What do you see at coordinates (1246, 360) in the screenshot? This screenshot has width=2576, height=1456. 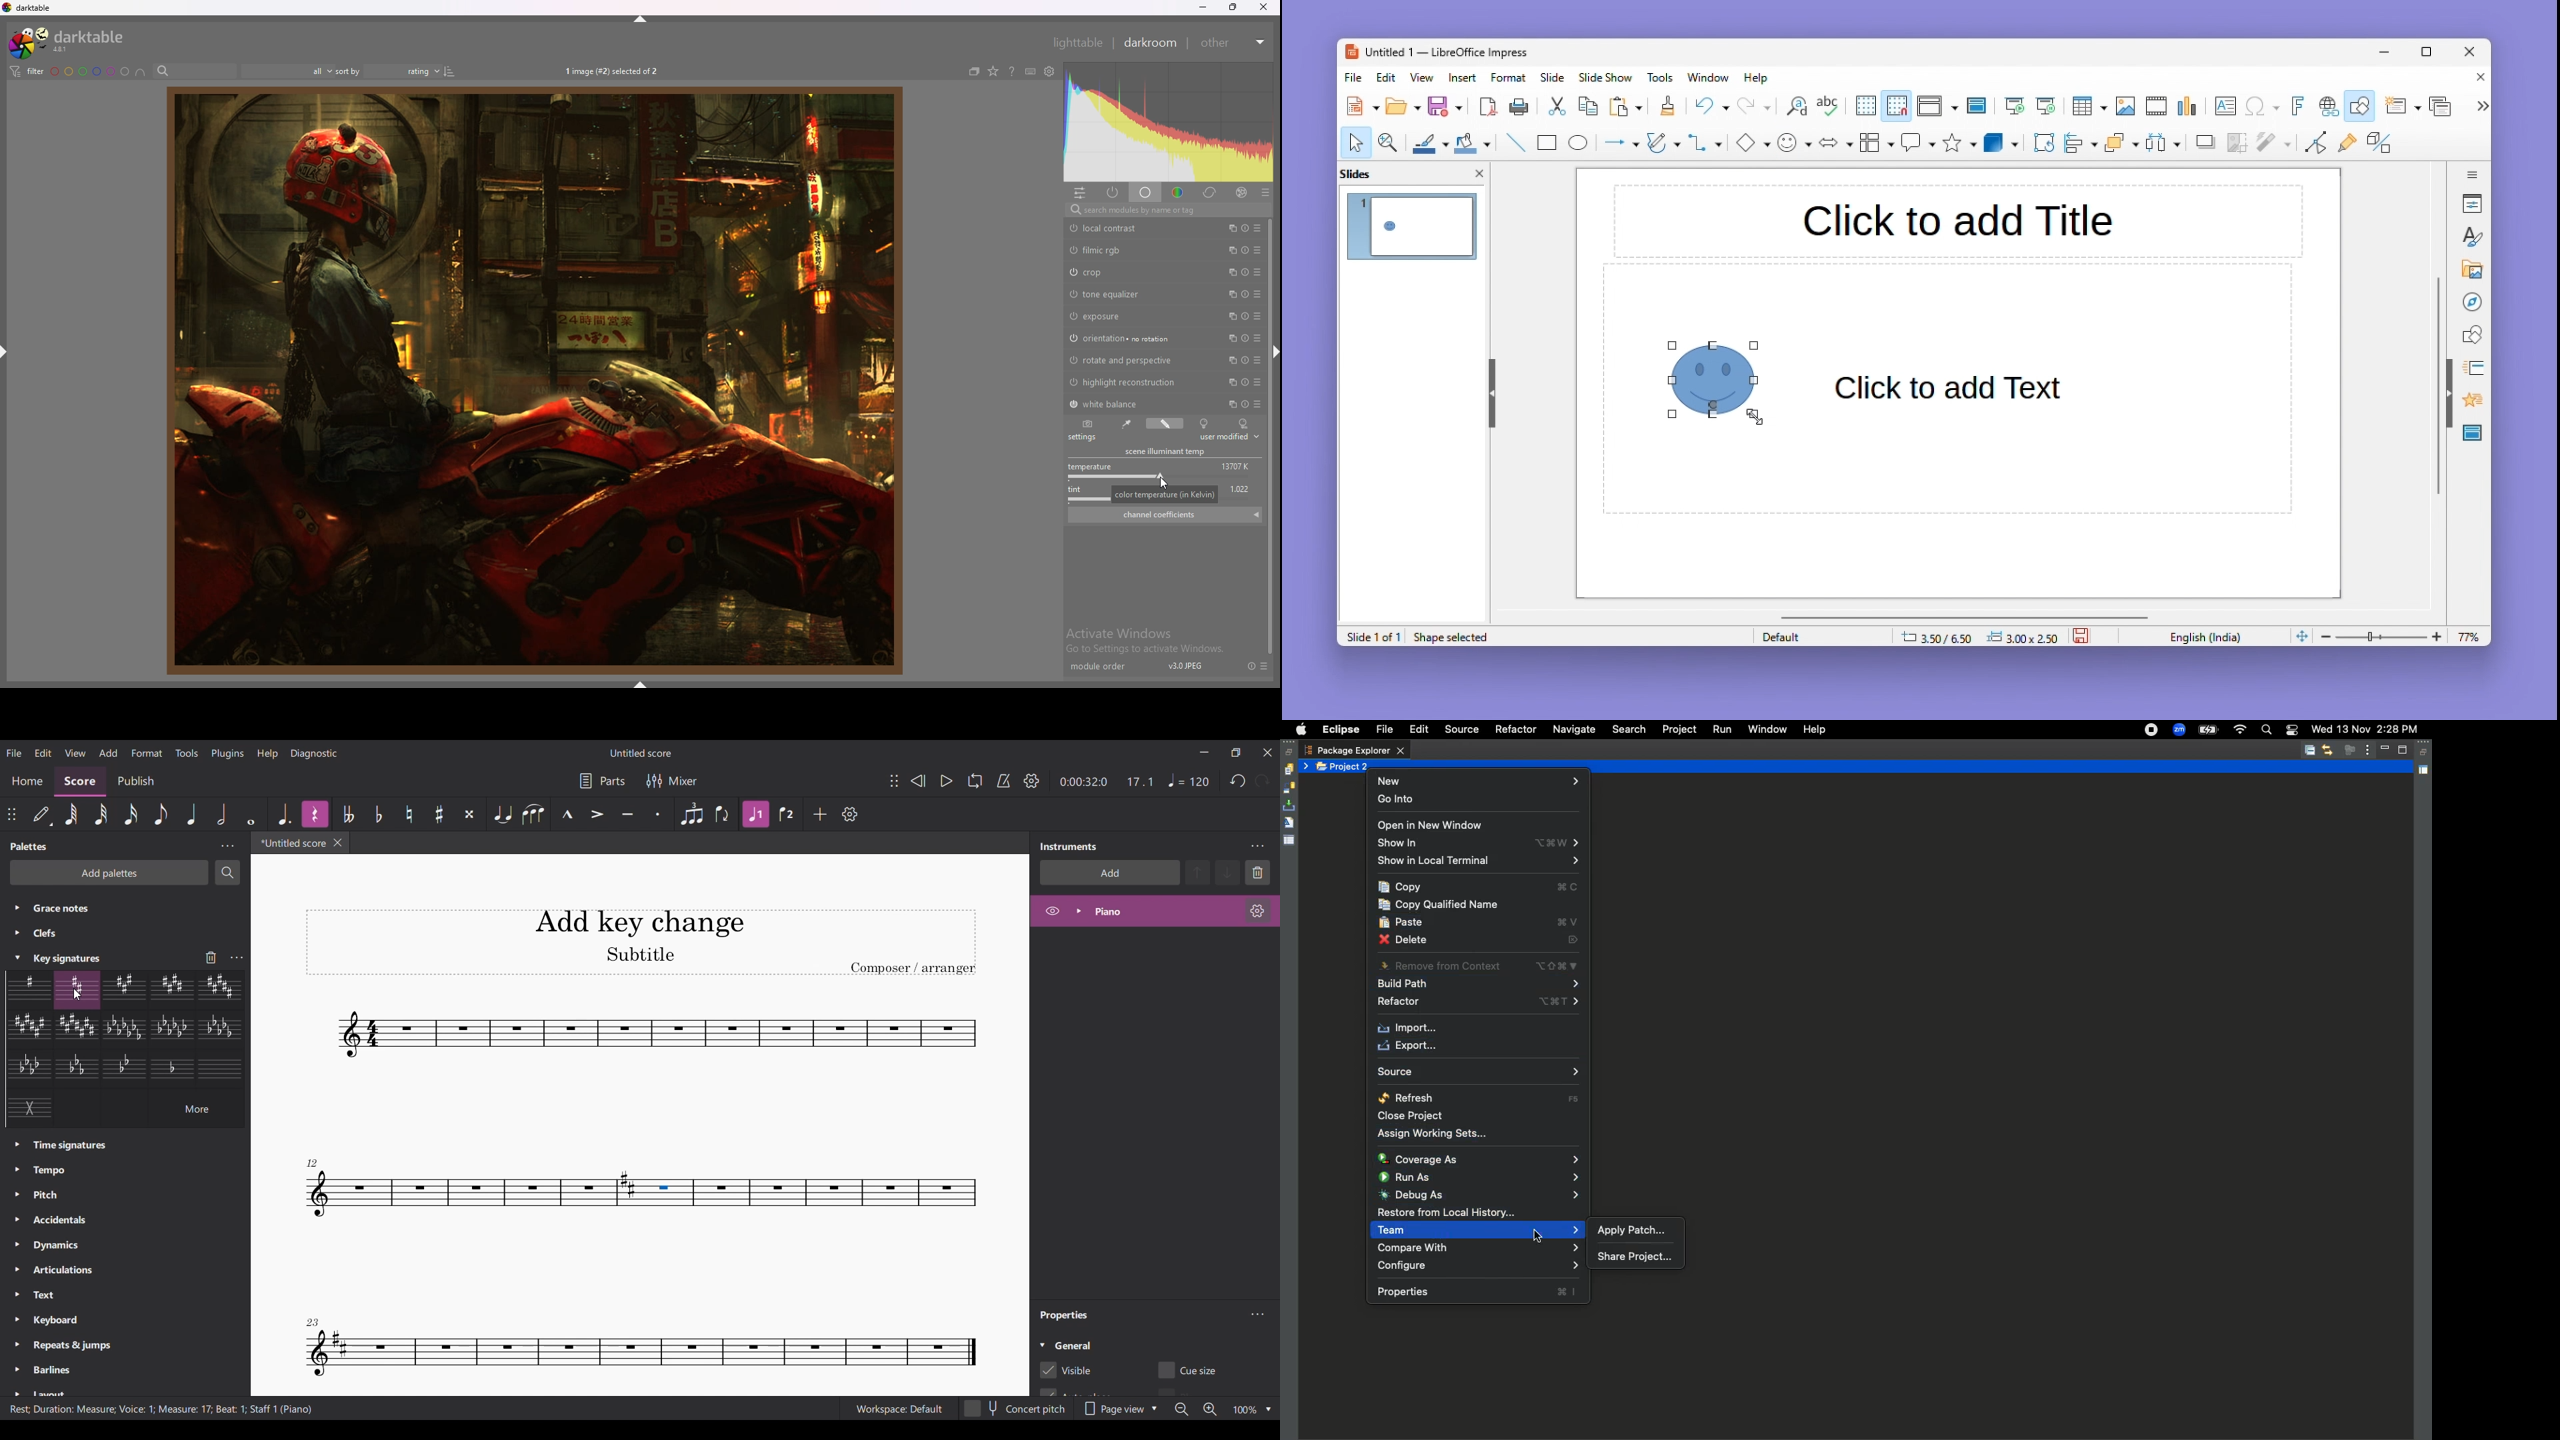 I see `reset` at bounding box center [1246, 360].